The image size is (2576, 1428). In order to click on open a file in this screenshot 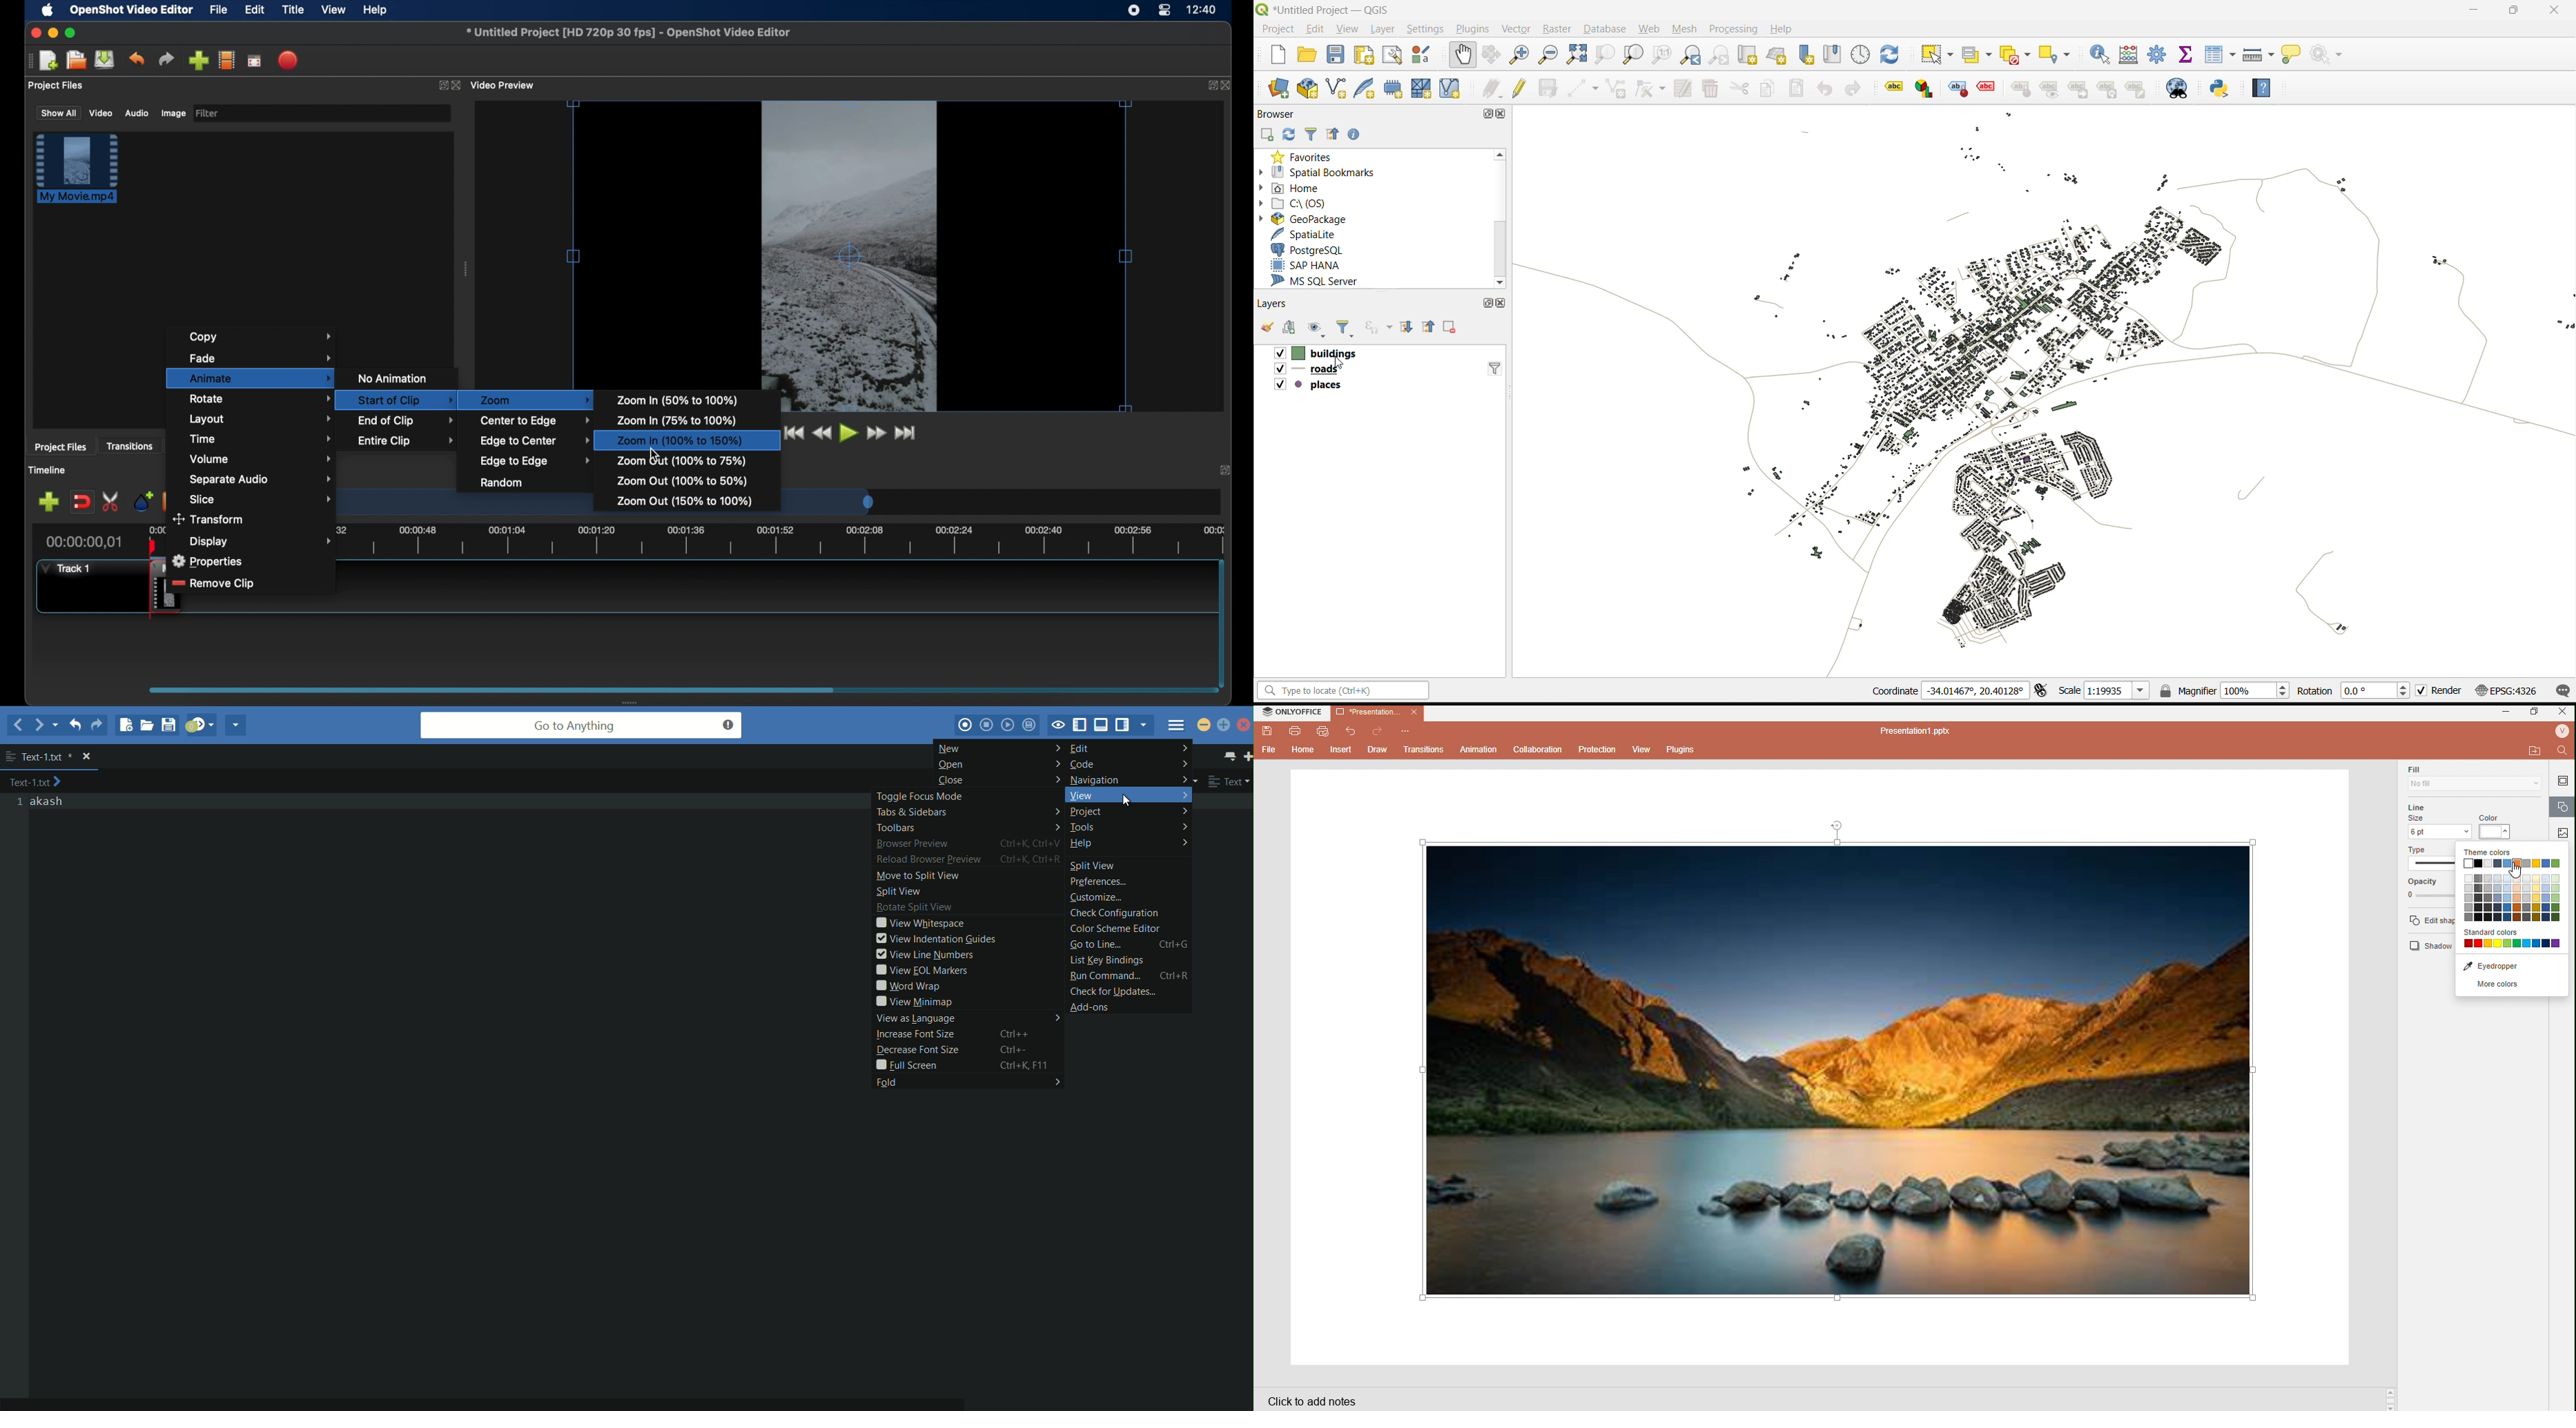, I will do `click(148, 724)`.